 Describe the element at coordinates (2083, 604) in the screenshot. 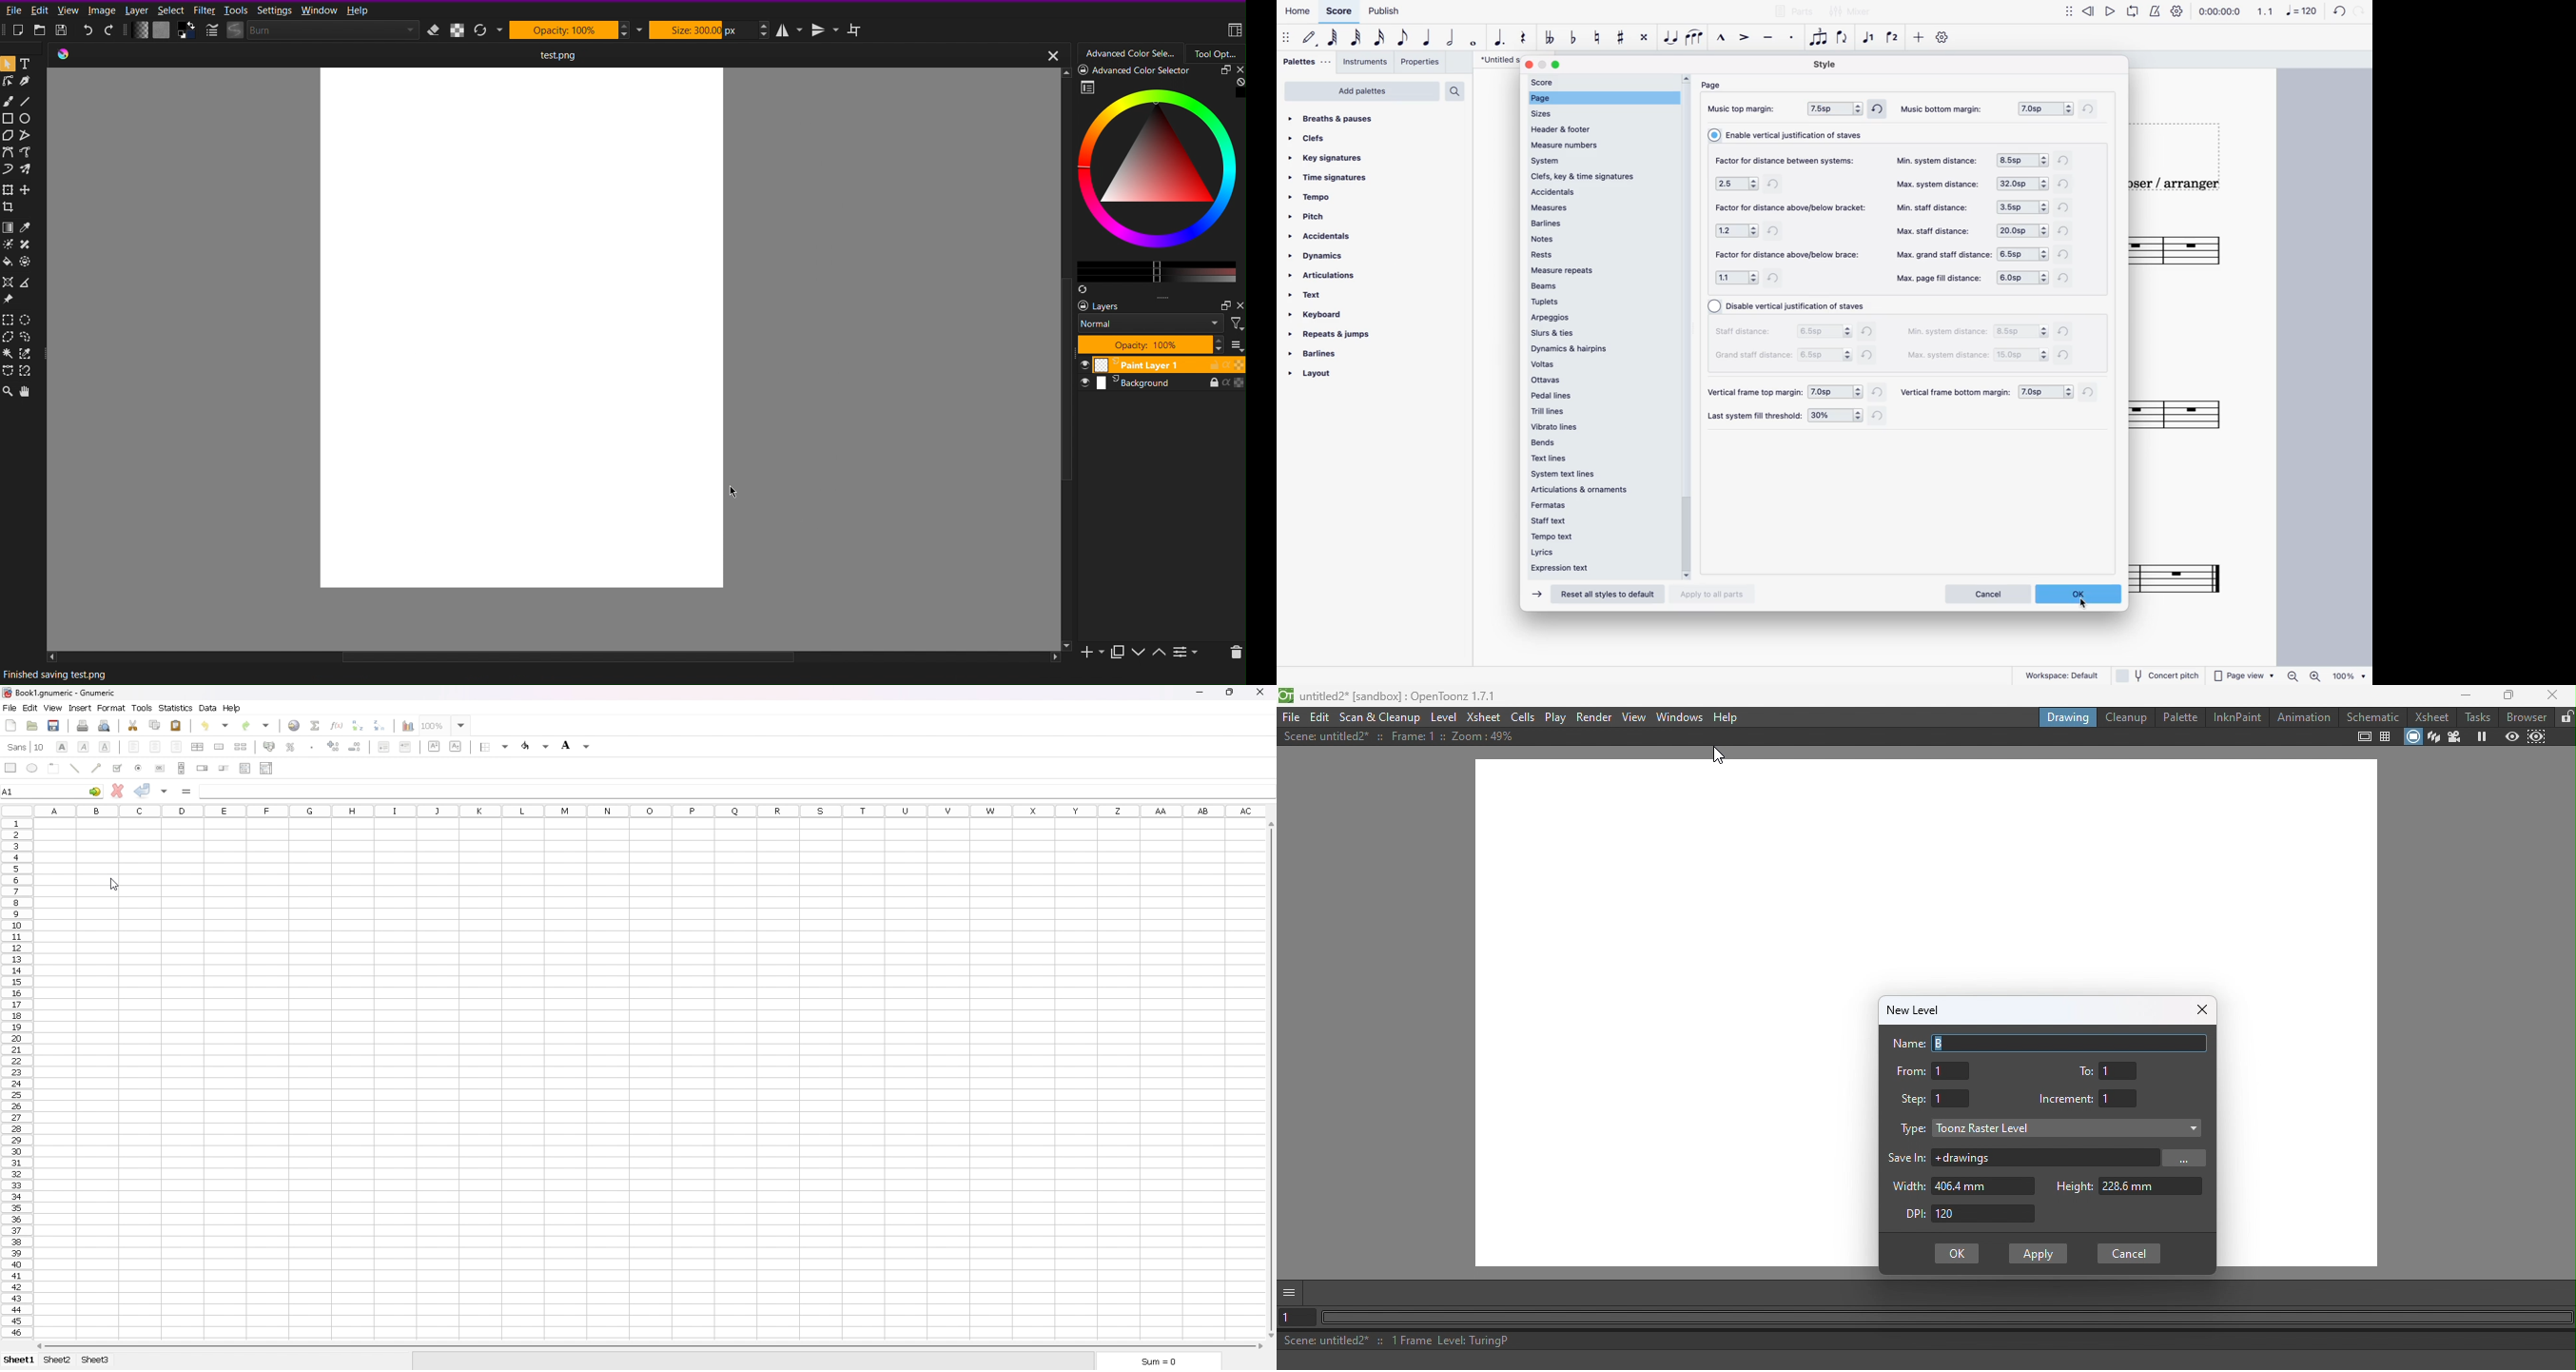

I see `cursor` at that location.